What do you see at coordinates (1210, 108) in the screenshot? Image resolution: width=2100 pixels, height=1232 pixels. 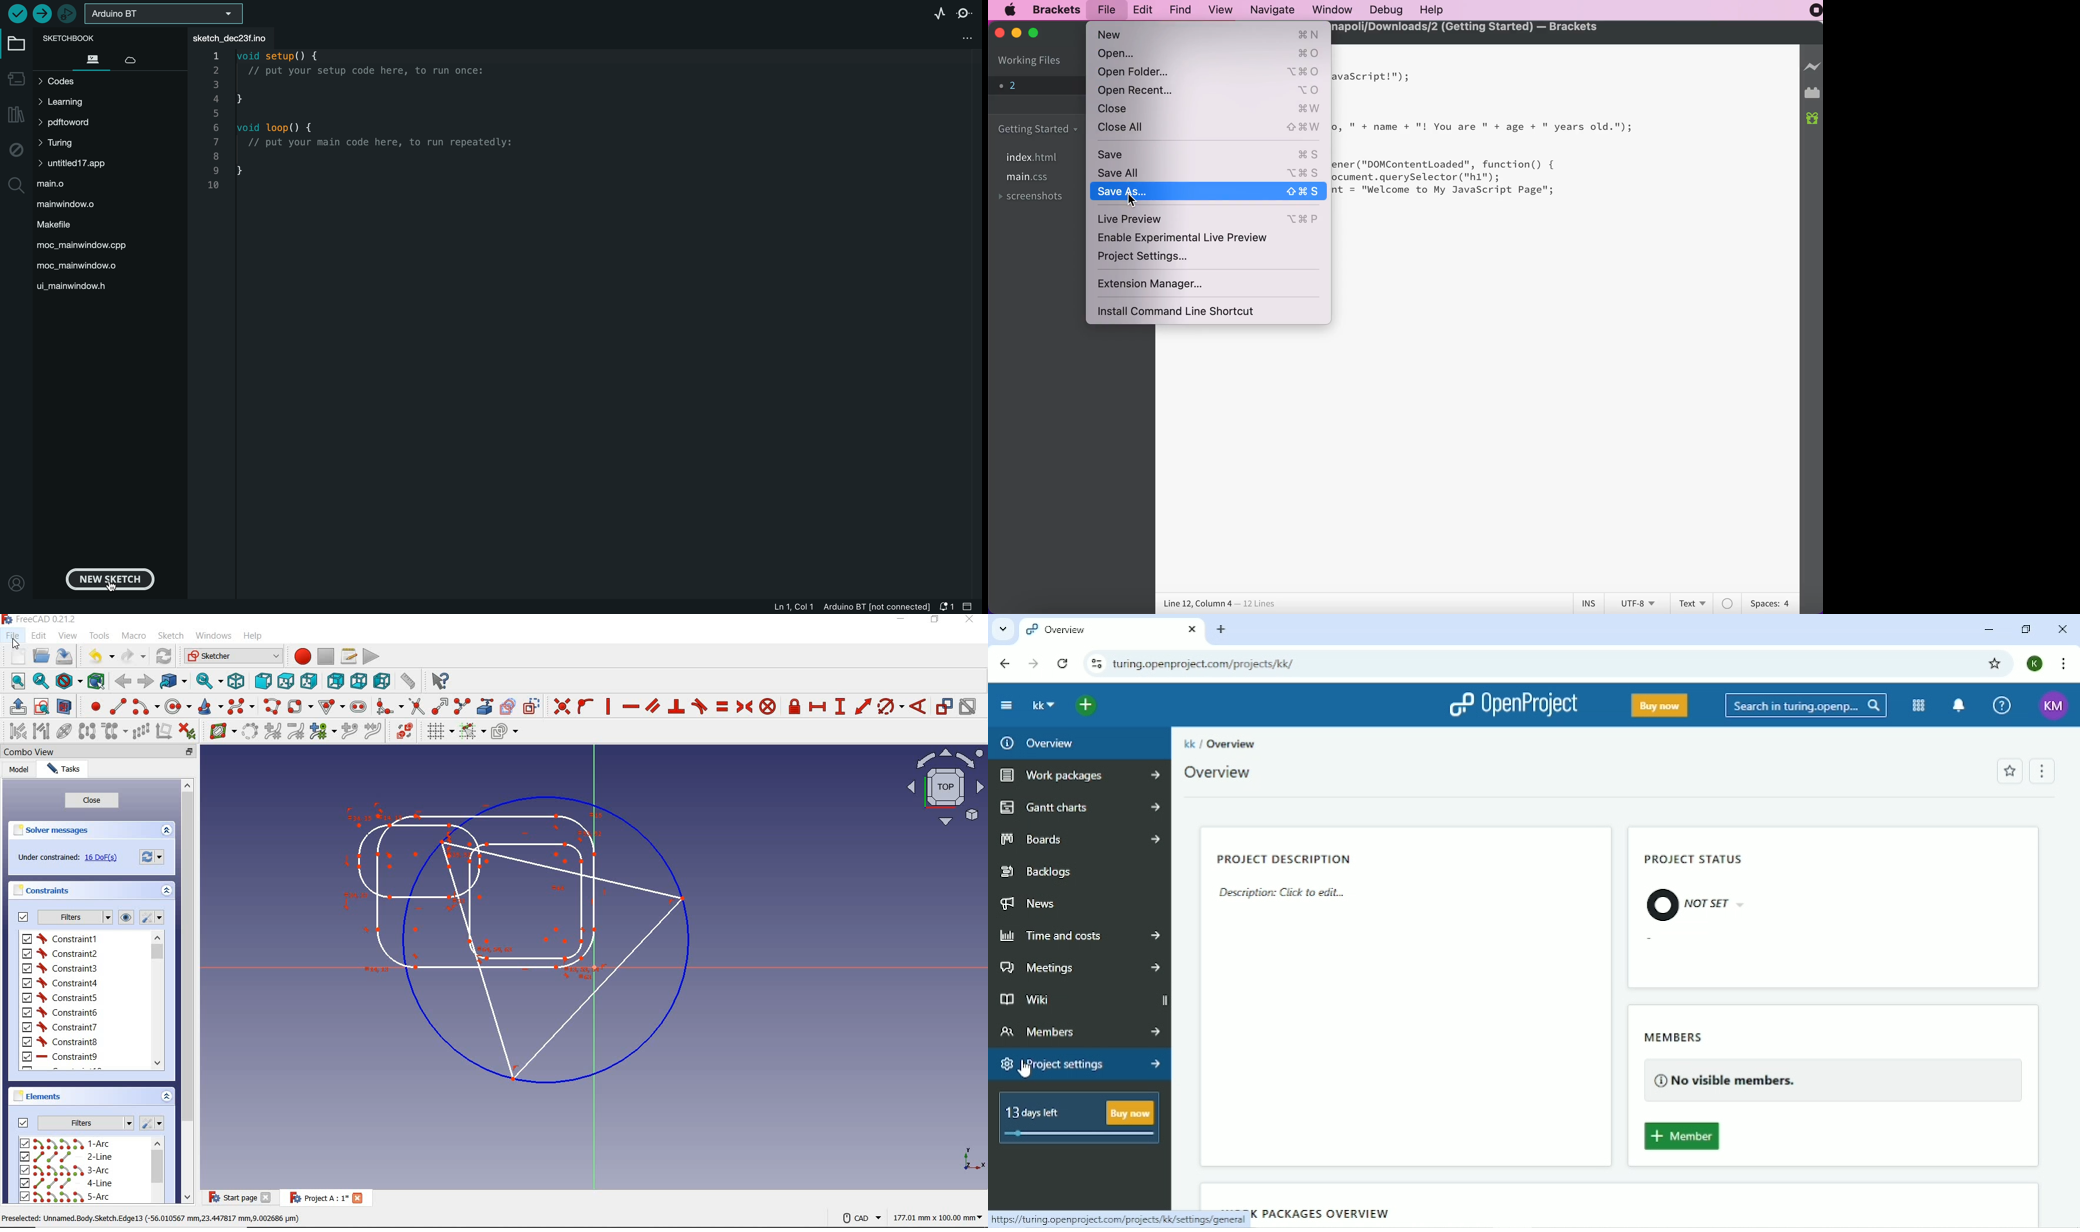 I see `close` at bounding box center [1210, 108].